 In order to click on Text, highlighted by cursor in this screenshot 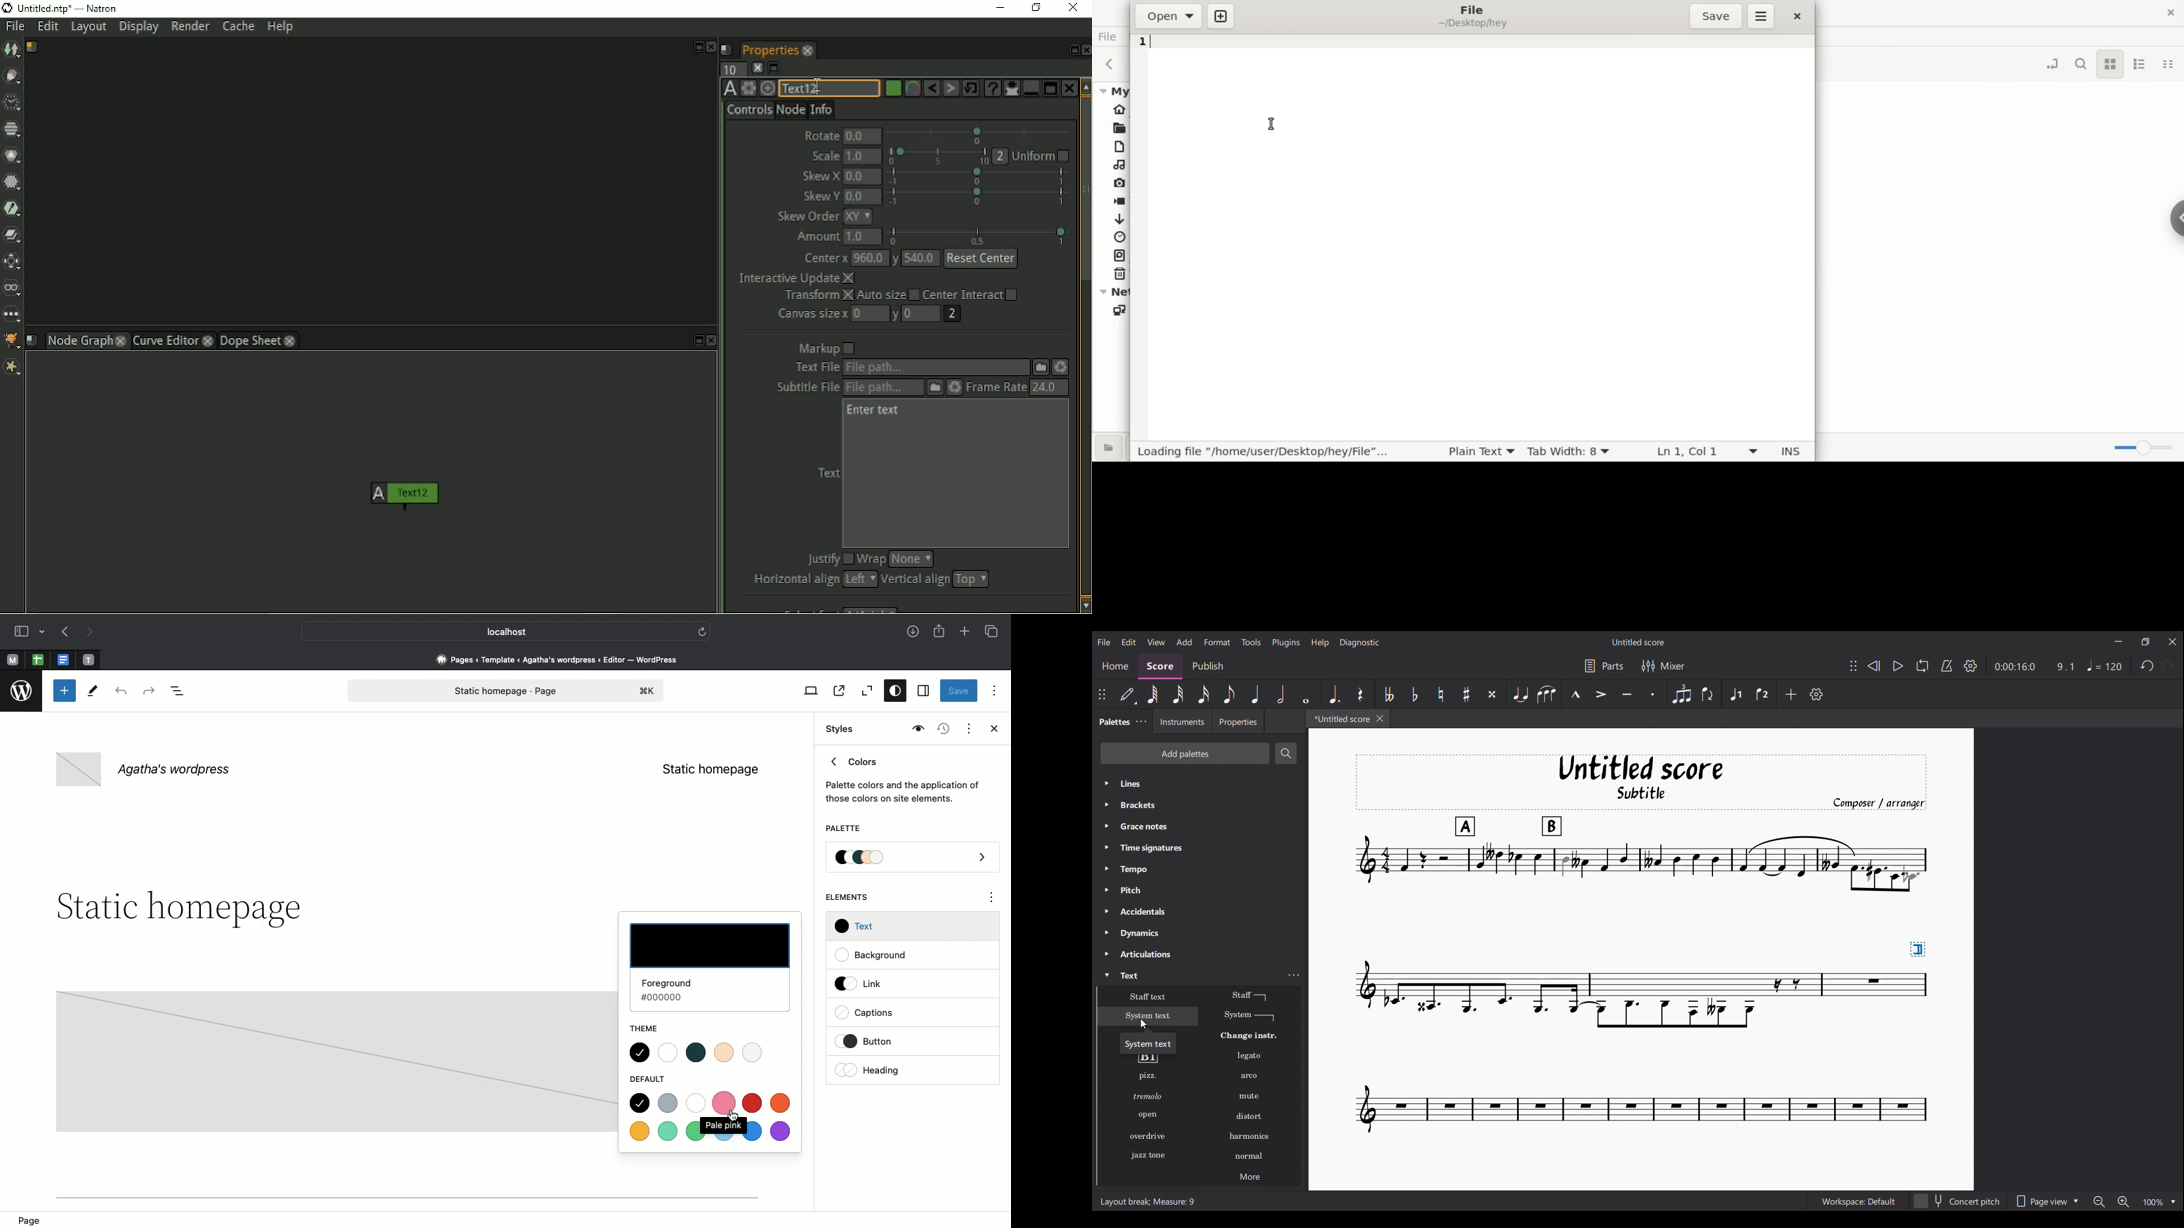, I will do `click(1189, 974)`.